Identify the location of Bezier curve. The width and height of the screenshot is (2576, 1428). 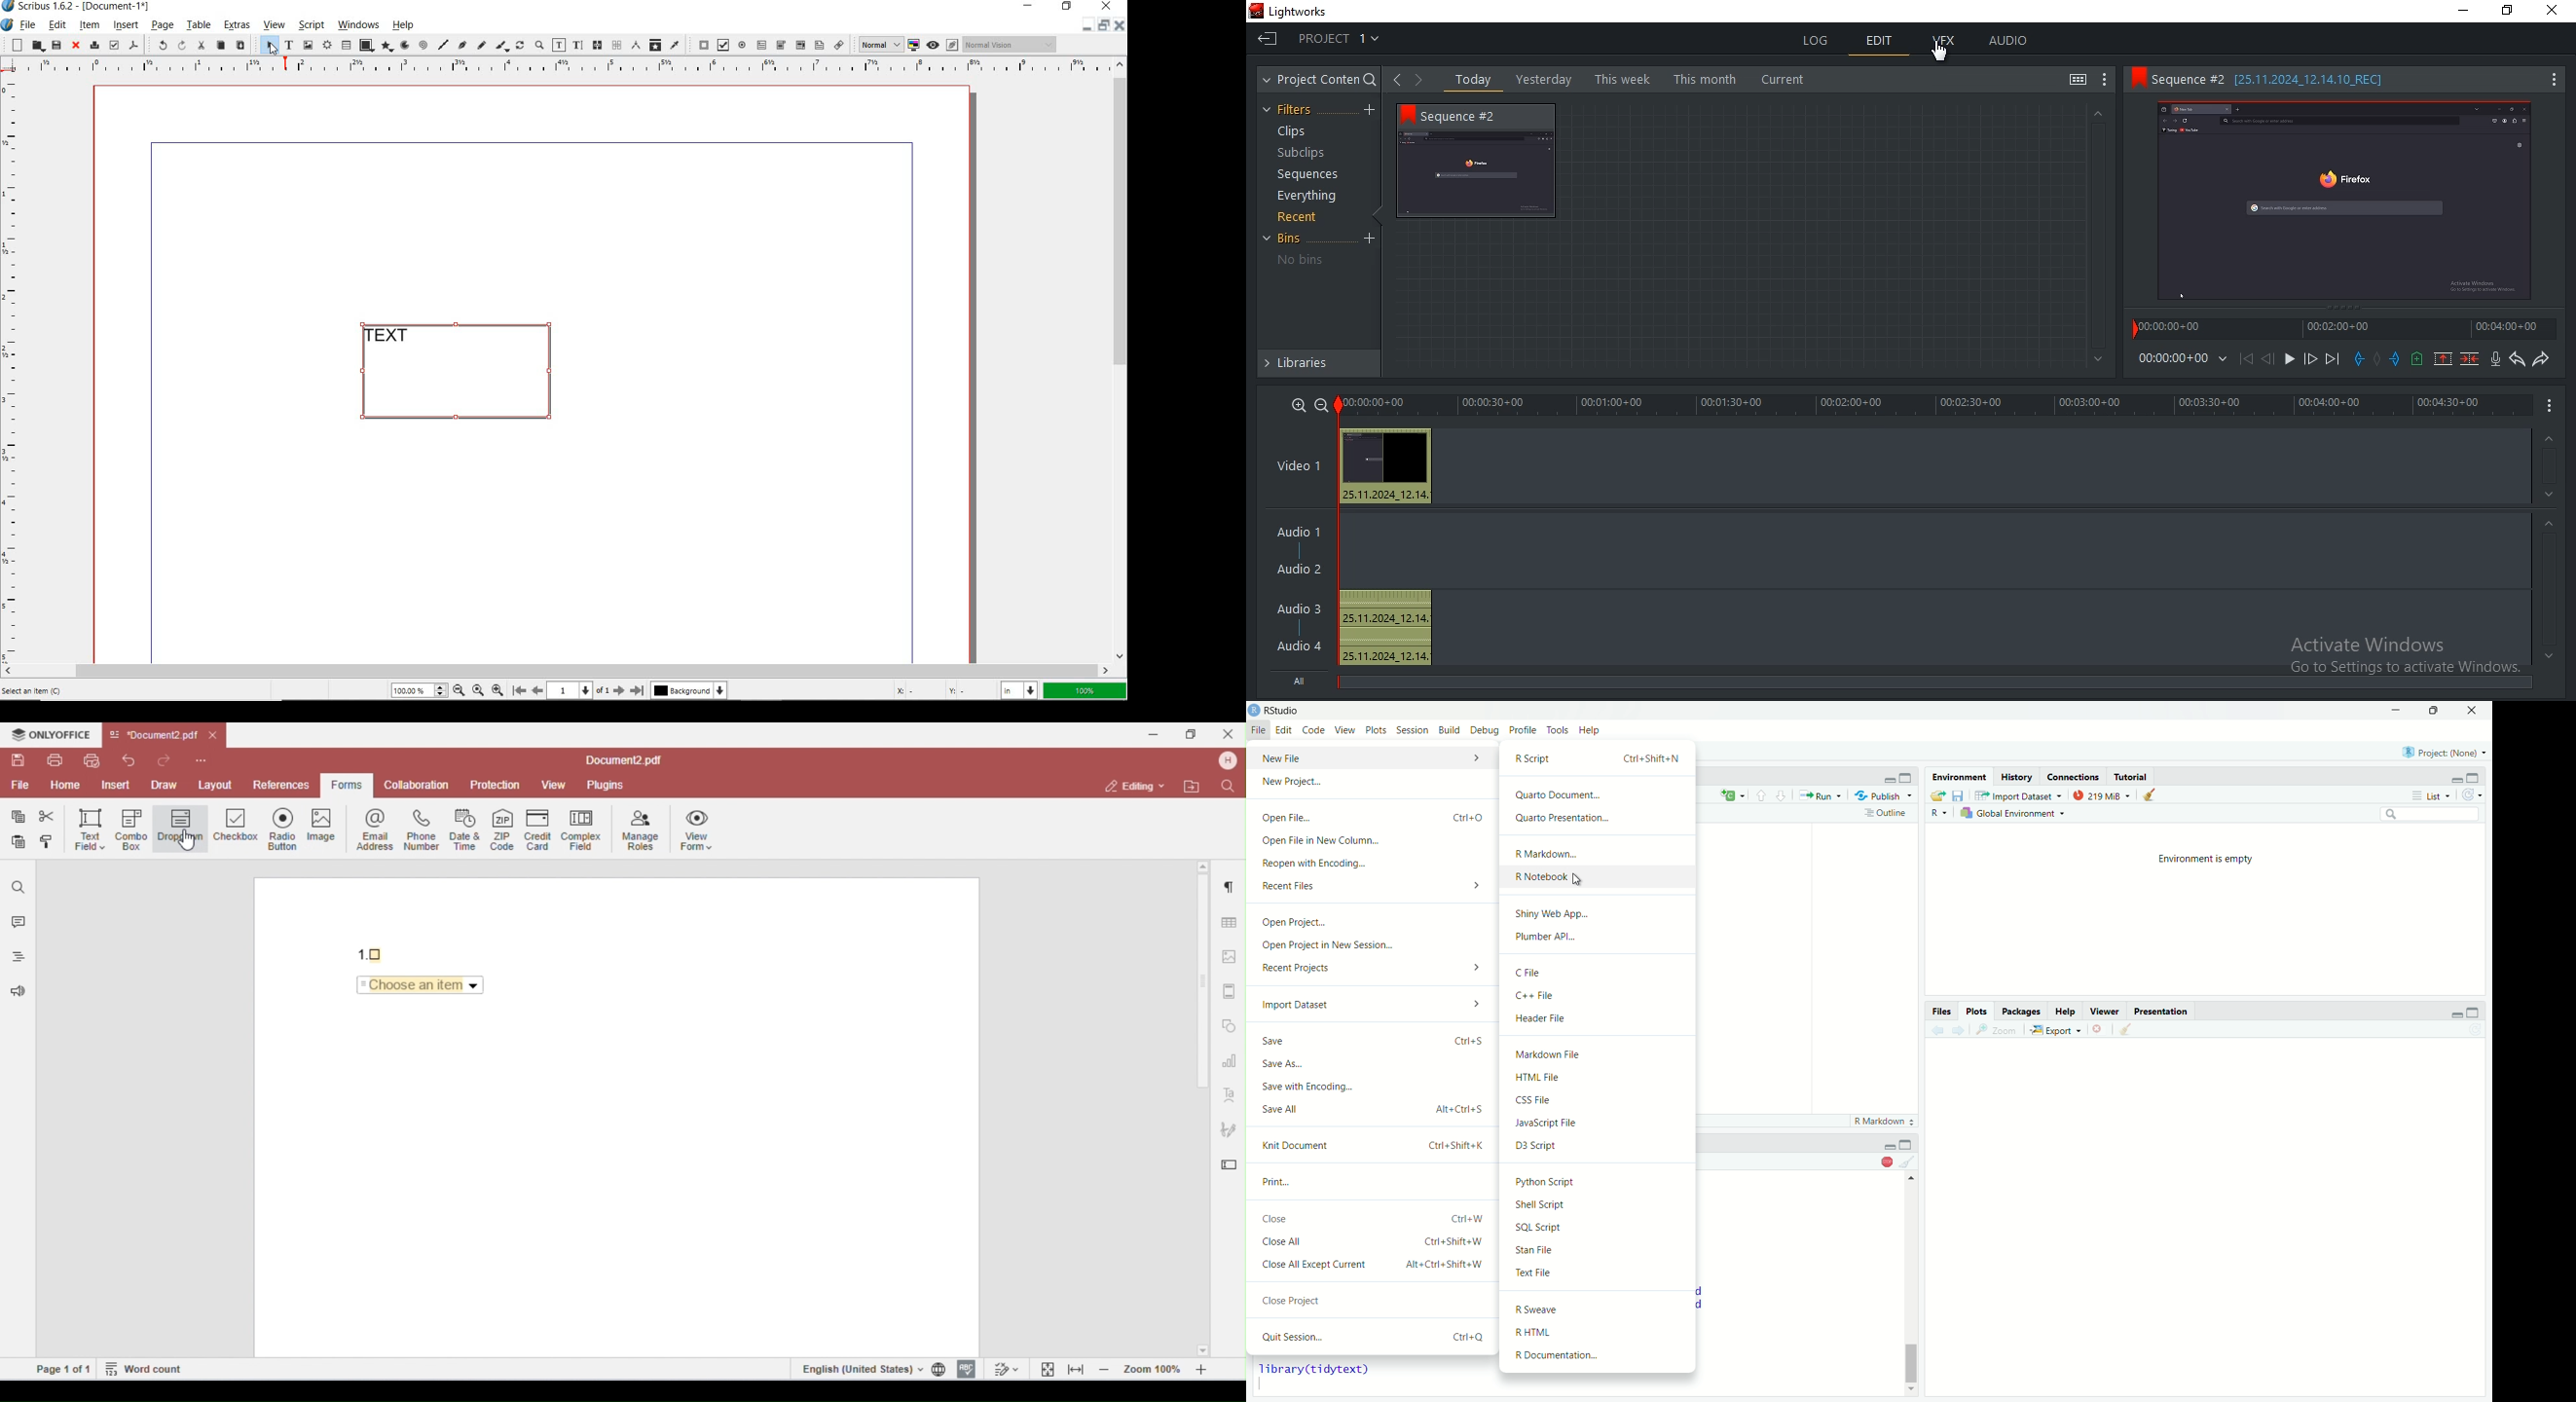
(462, 44).